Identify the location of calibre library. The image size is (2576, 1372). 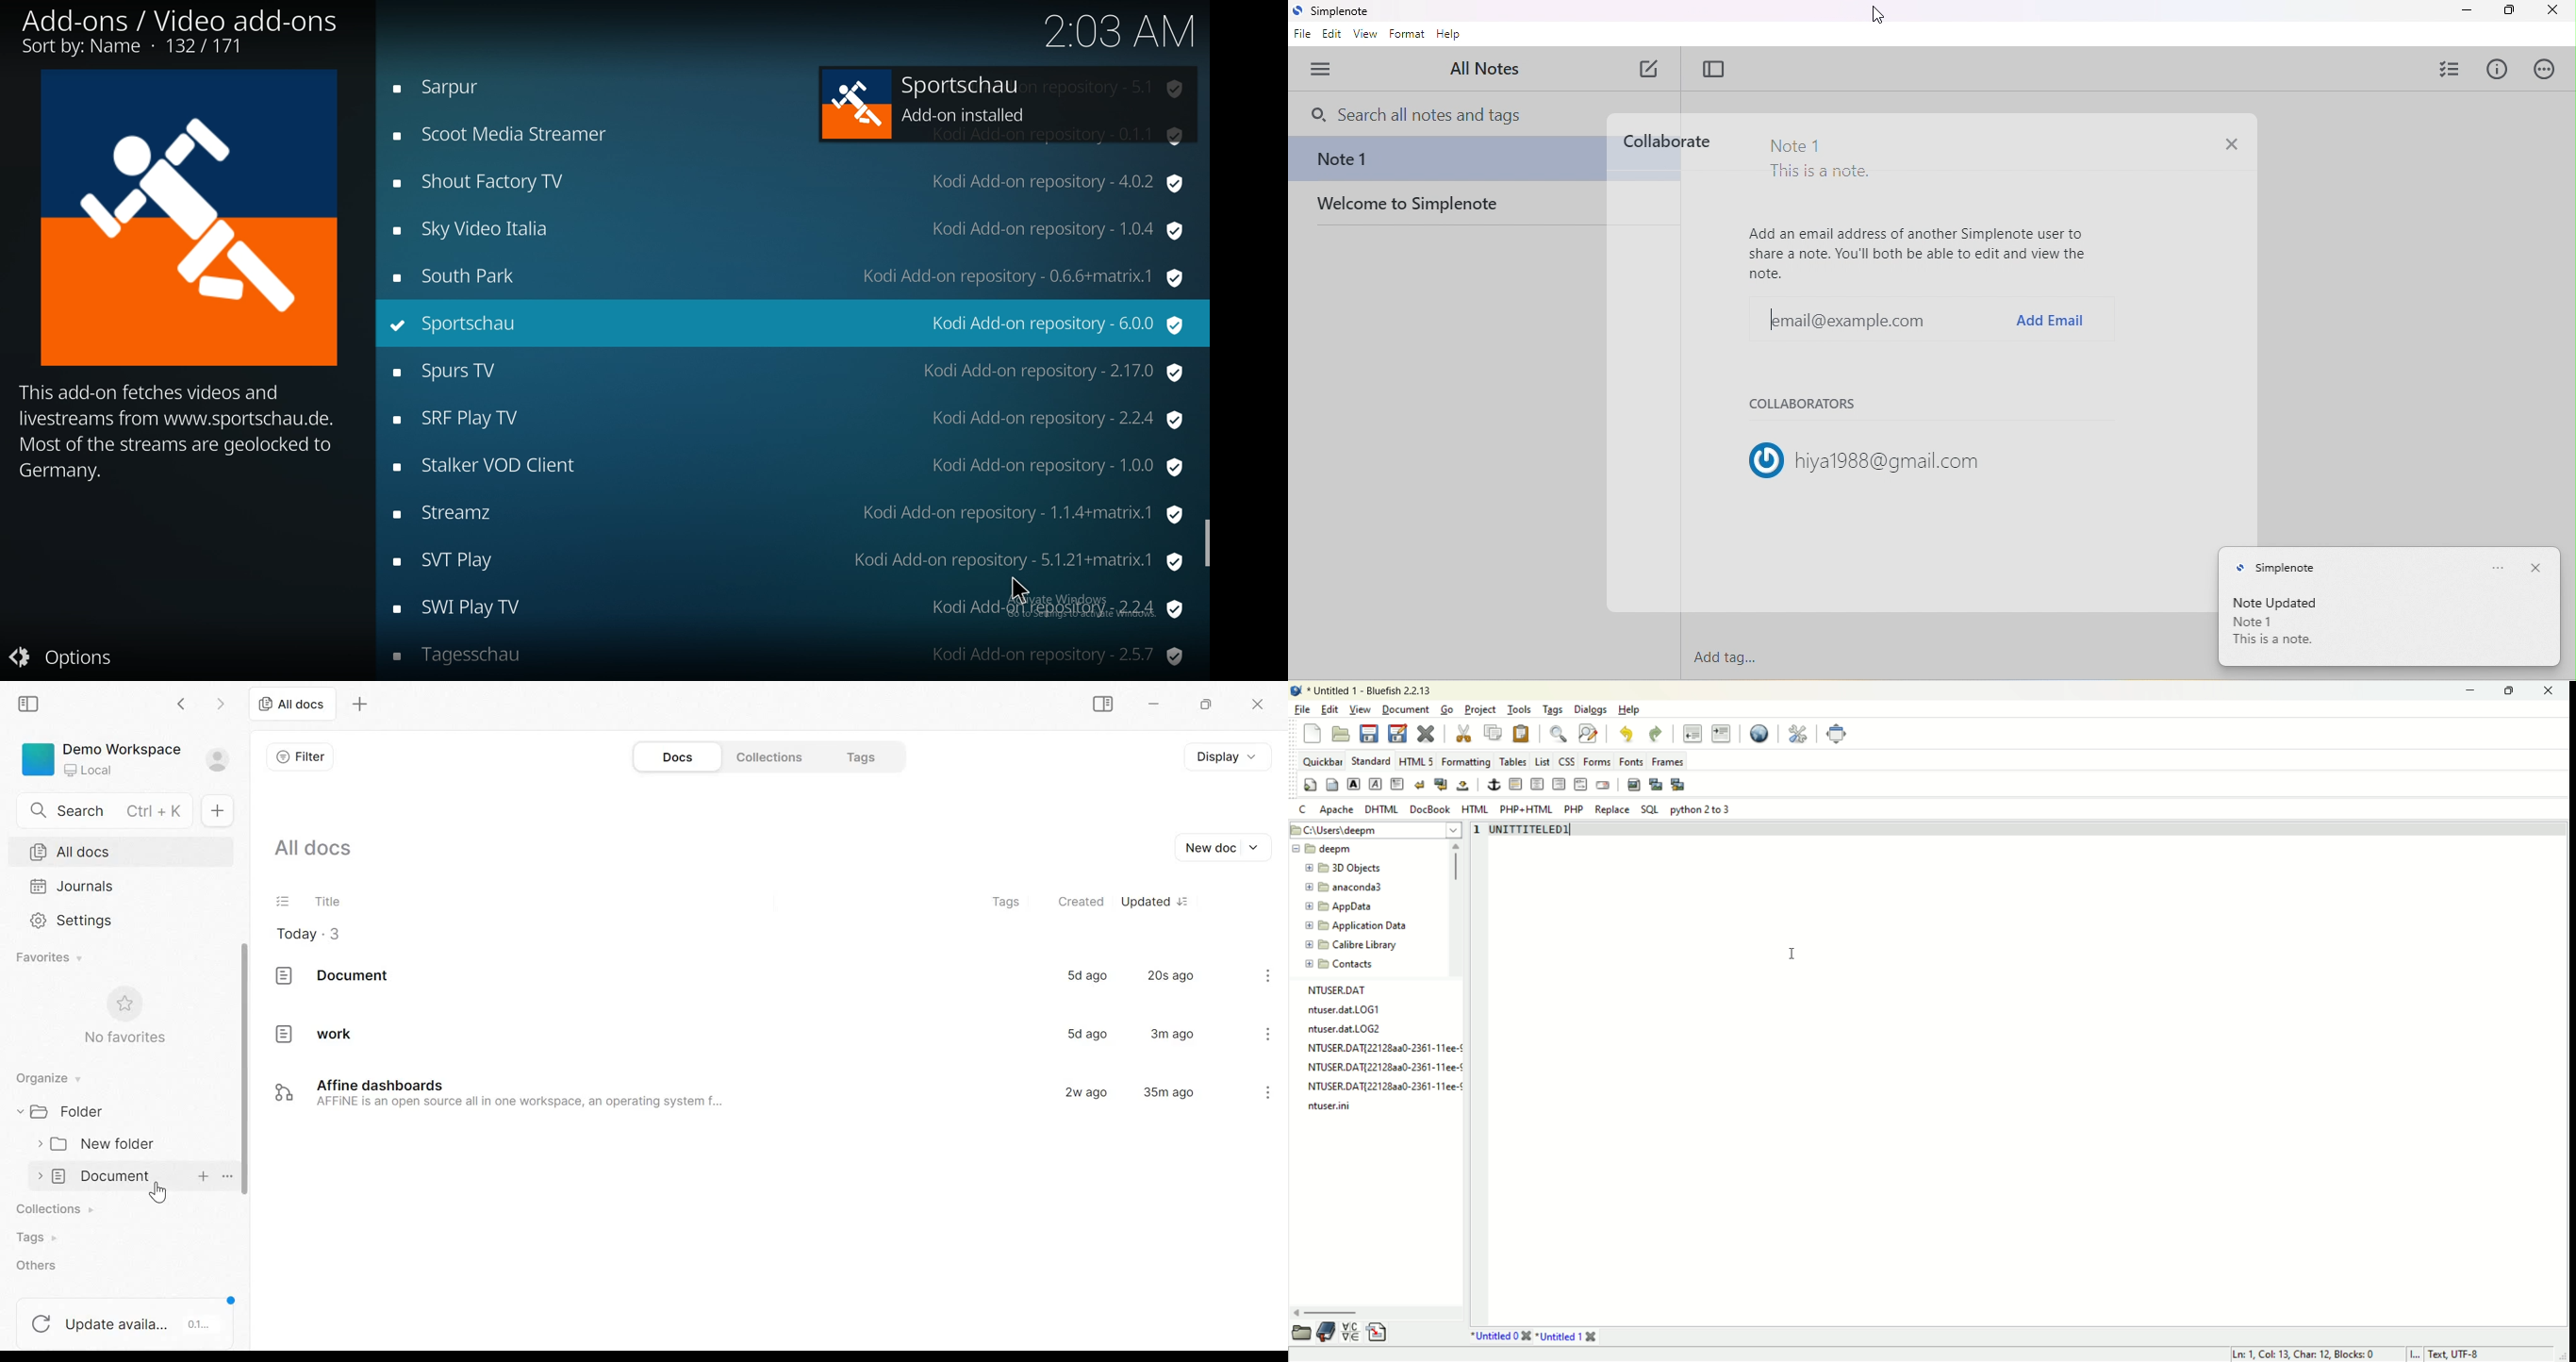
(1353, 945).